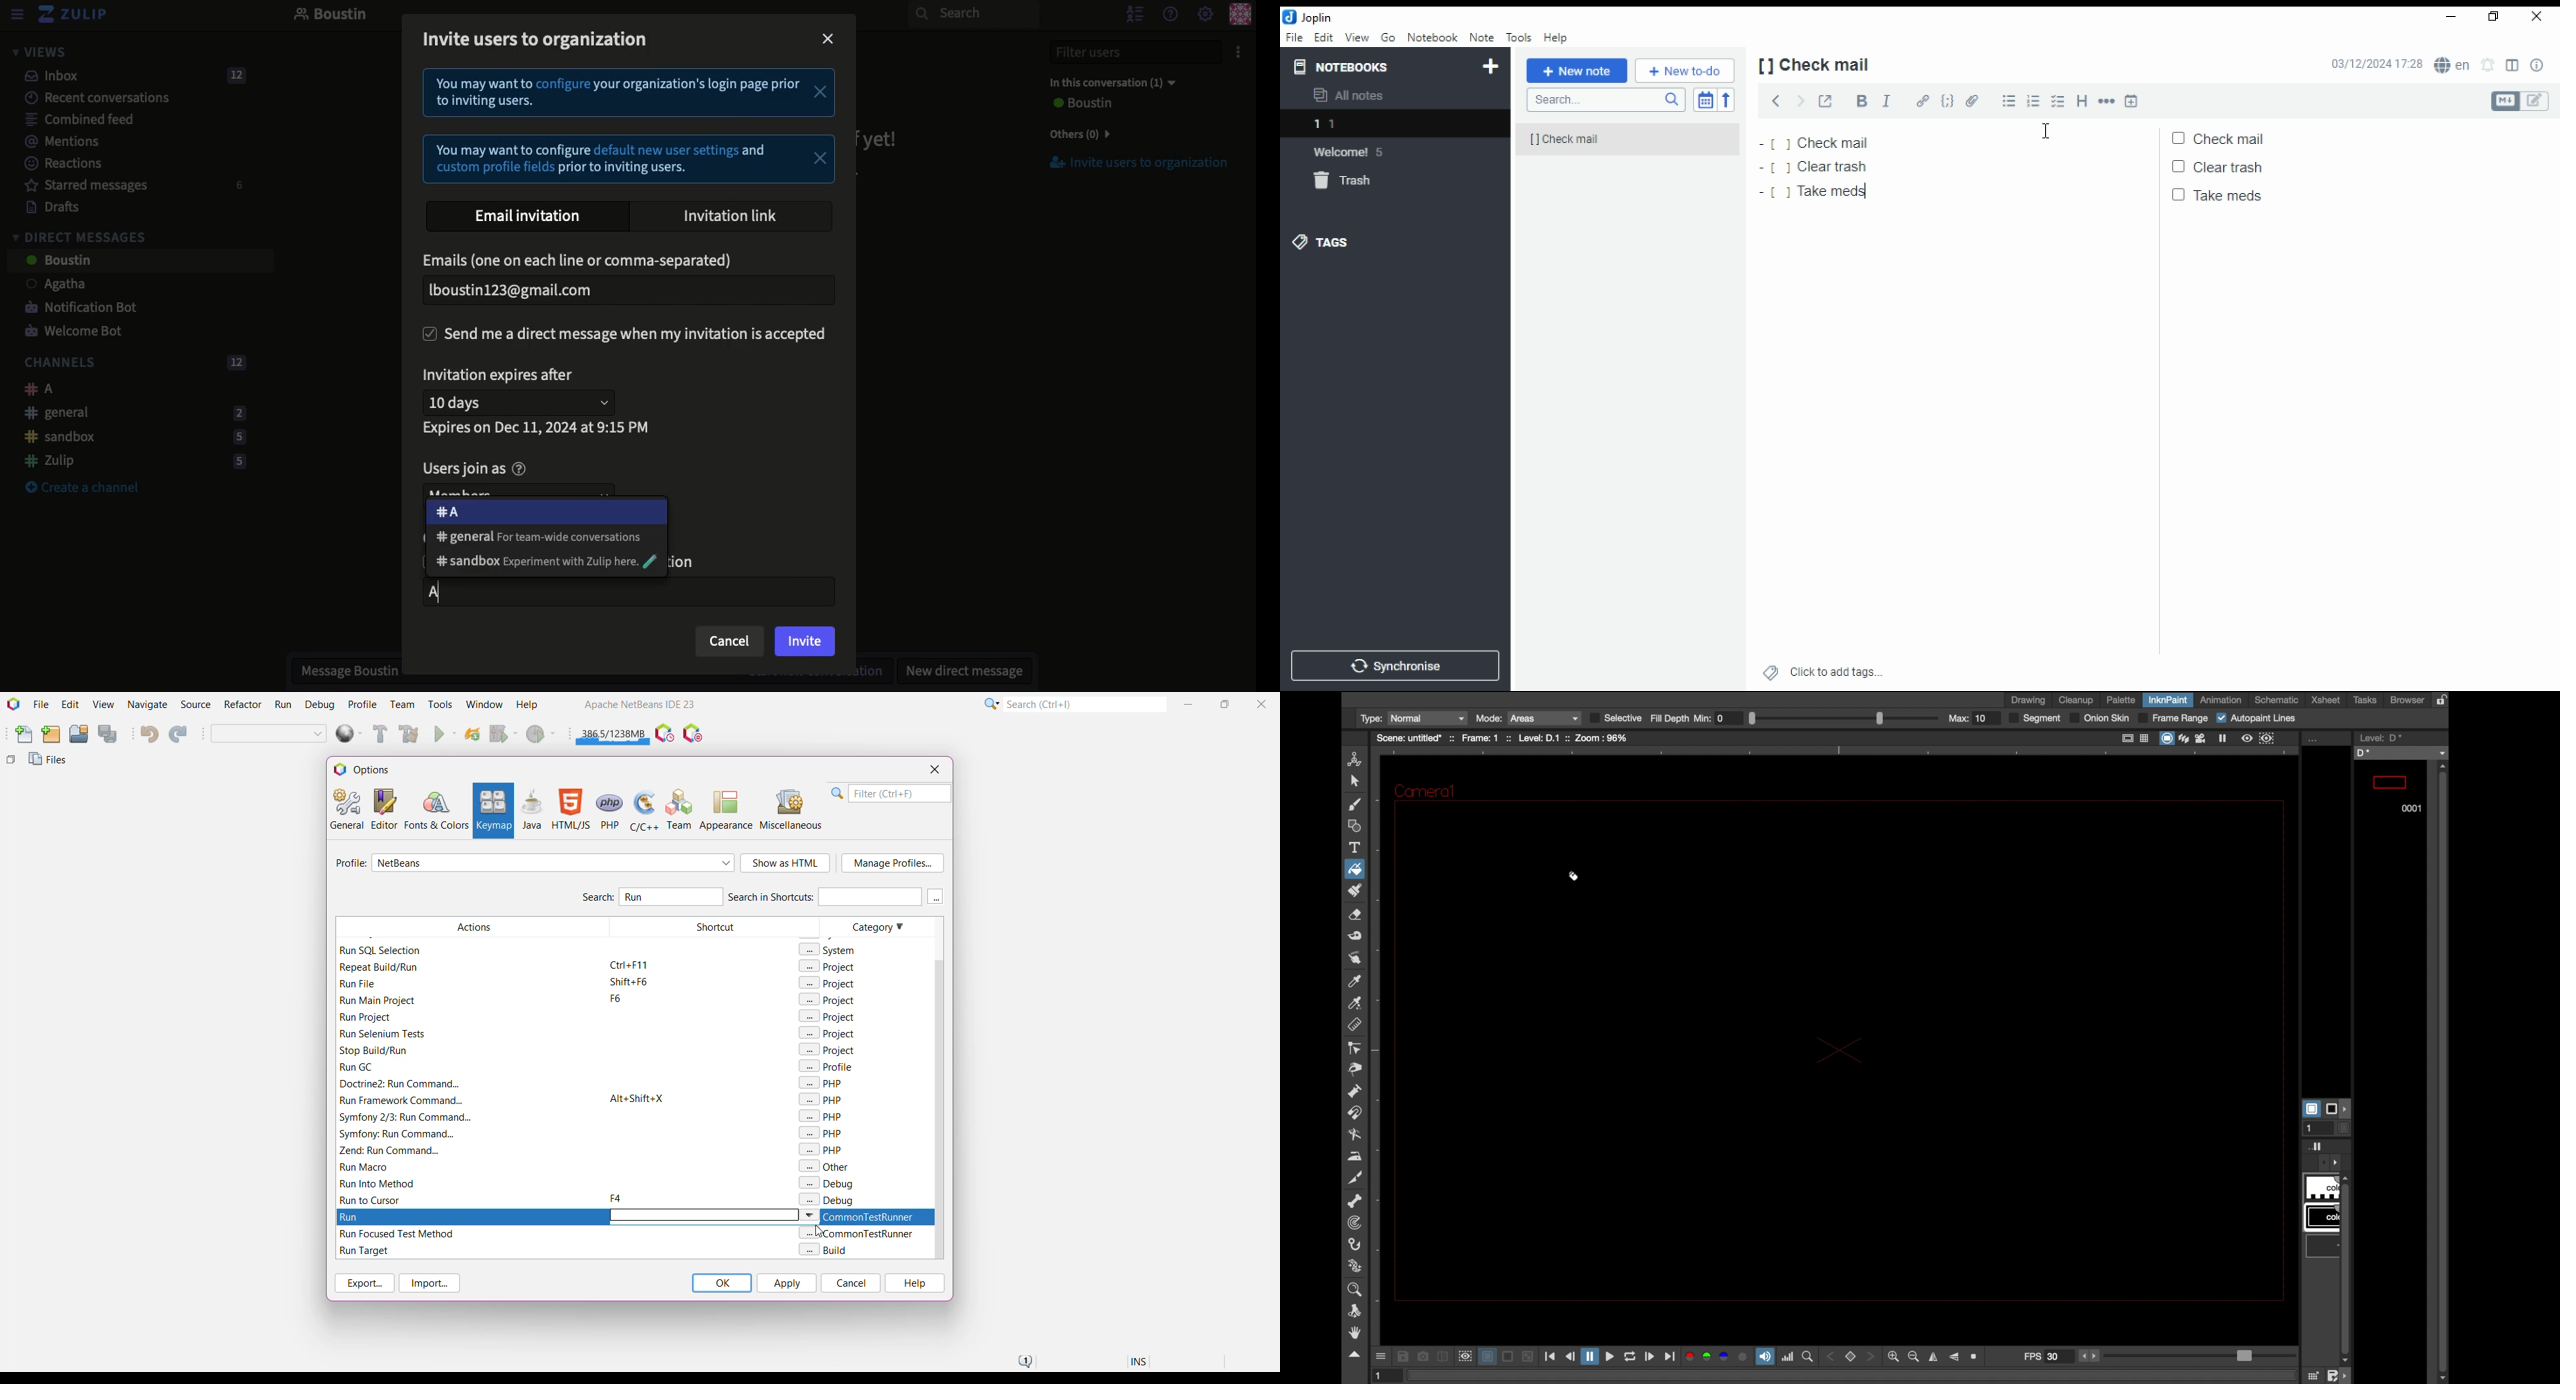 This screenshot has width=2576, height=1400. Describe the element at coordinates (1774, 100) in the screenshot. I see `previous` at that location.